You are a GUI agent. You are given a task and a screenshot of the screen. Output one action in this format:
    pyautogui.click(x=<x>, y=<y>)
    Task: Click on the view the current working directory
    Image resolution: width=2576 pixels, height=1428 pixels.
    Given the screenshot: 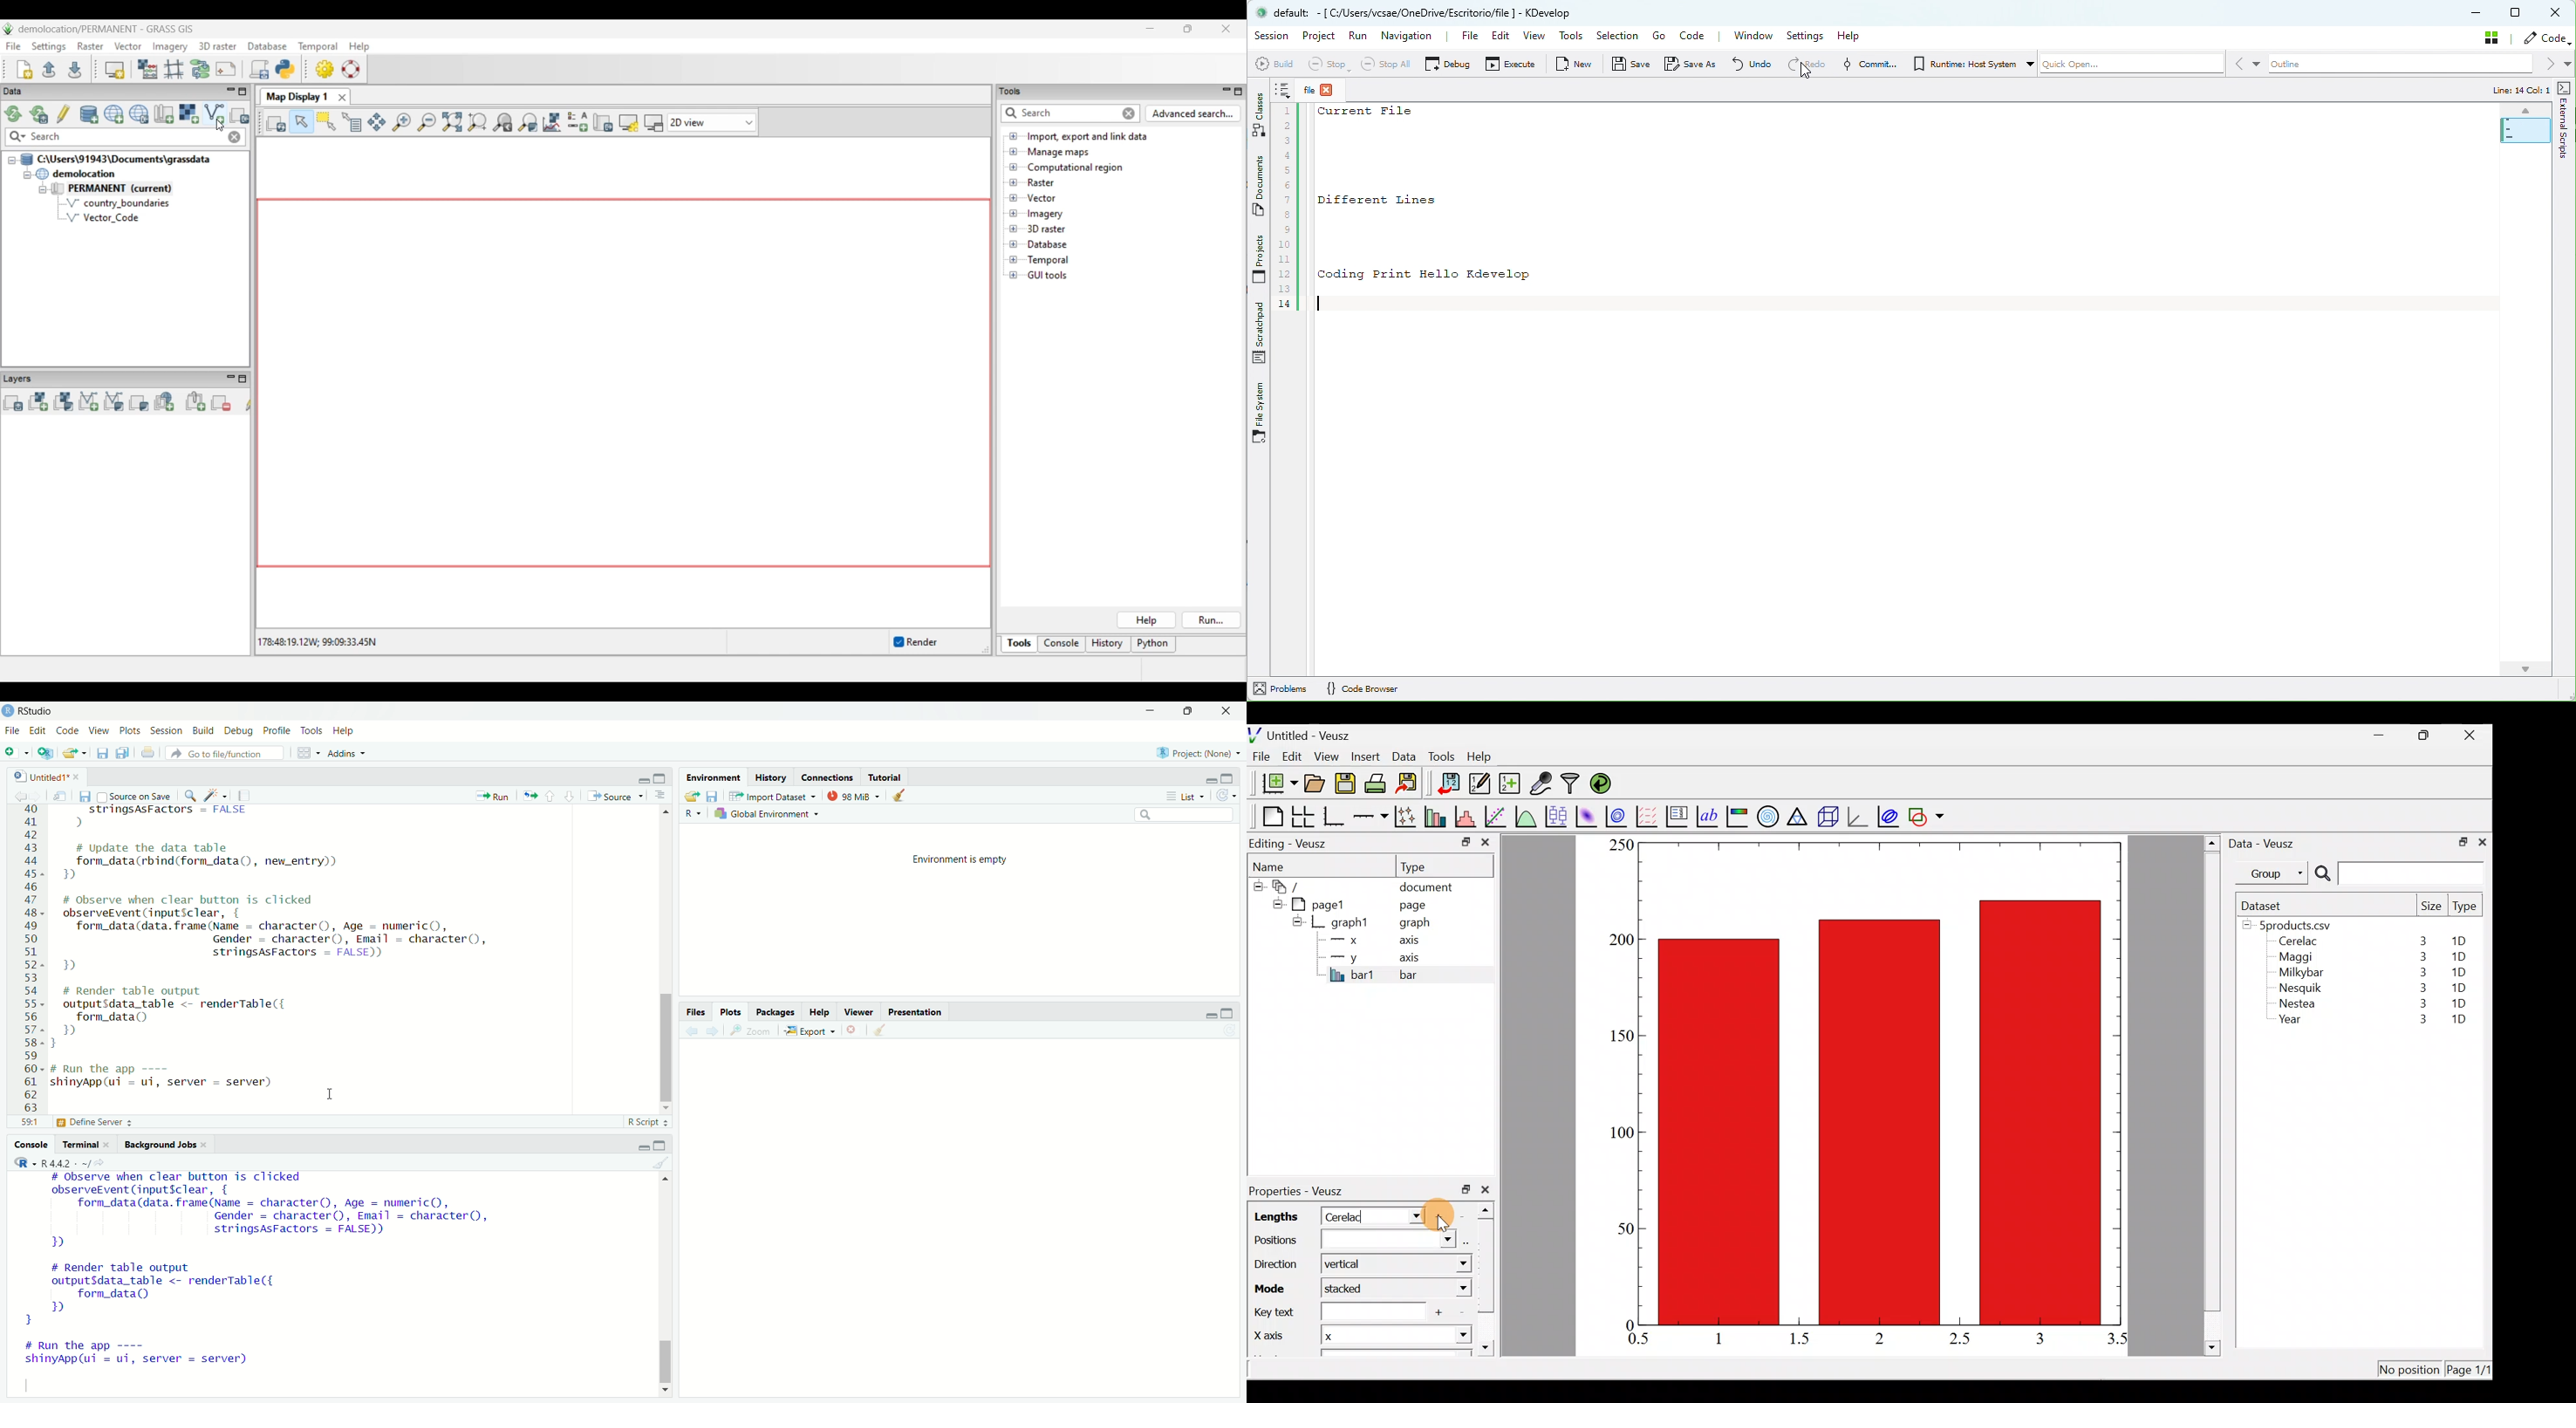 What is the action you would take?
    pyautogui.click(x=104, y=1163)
    